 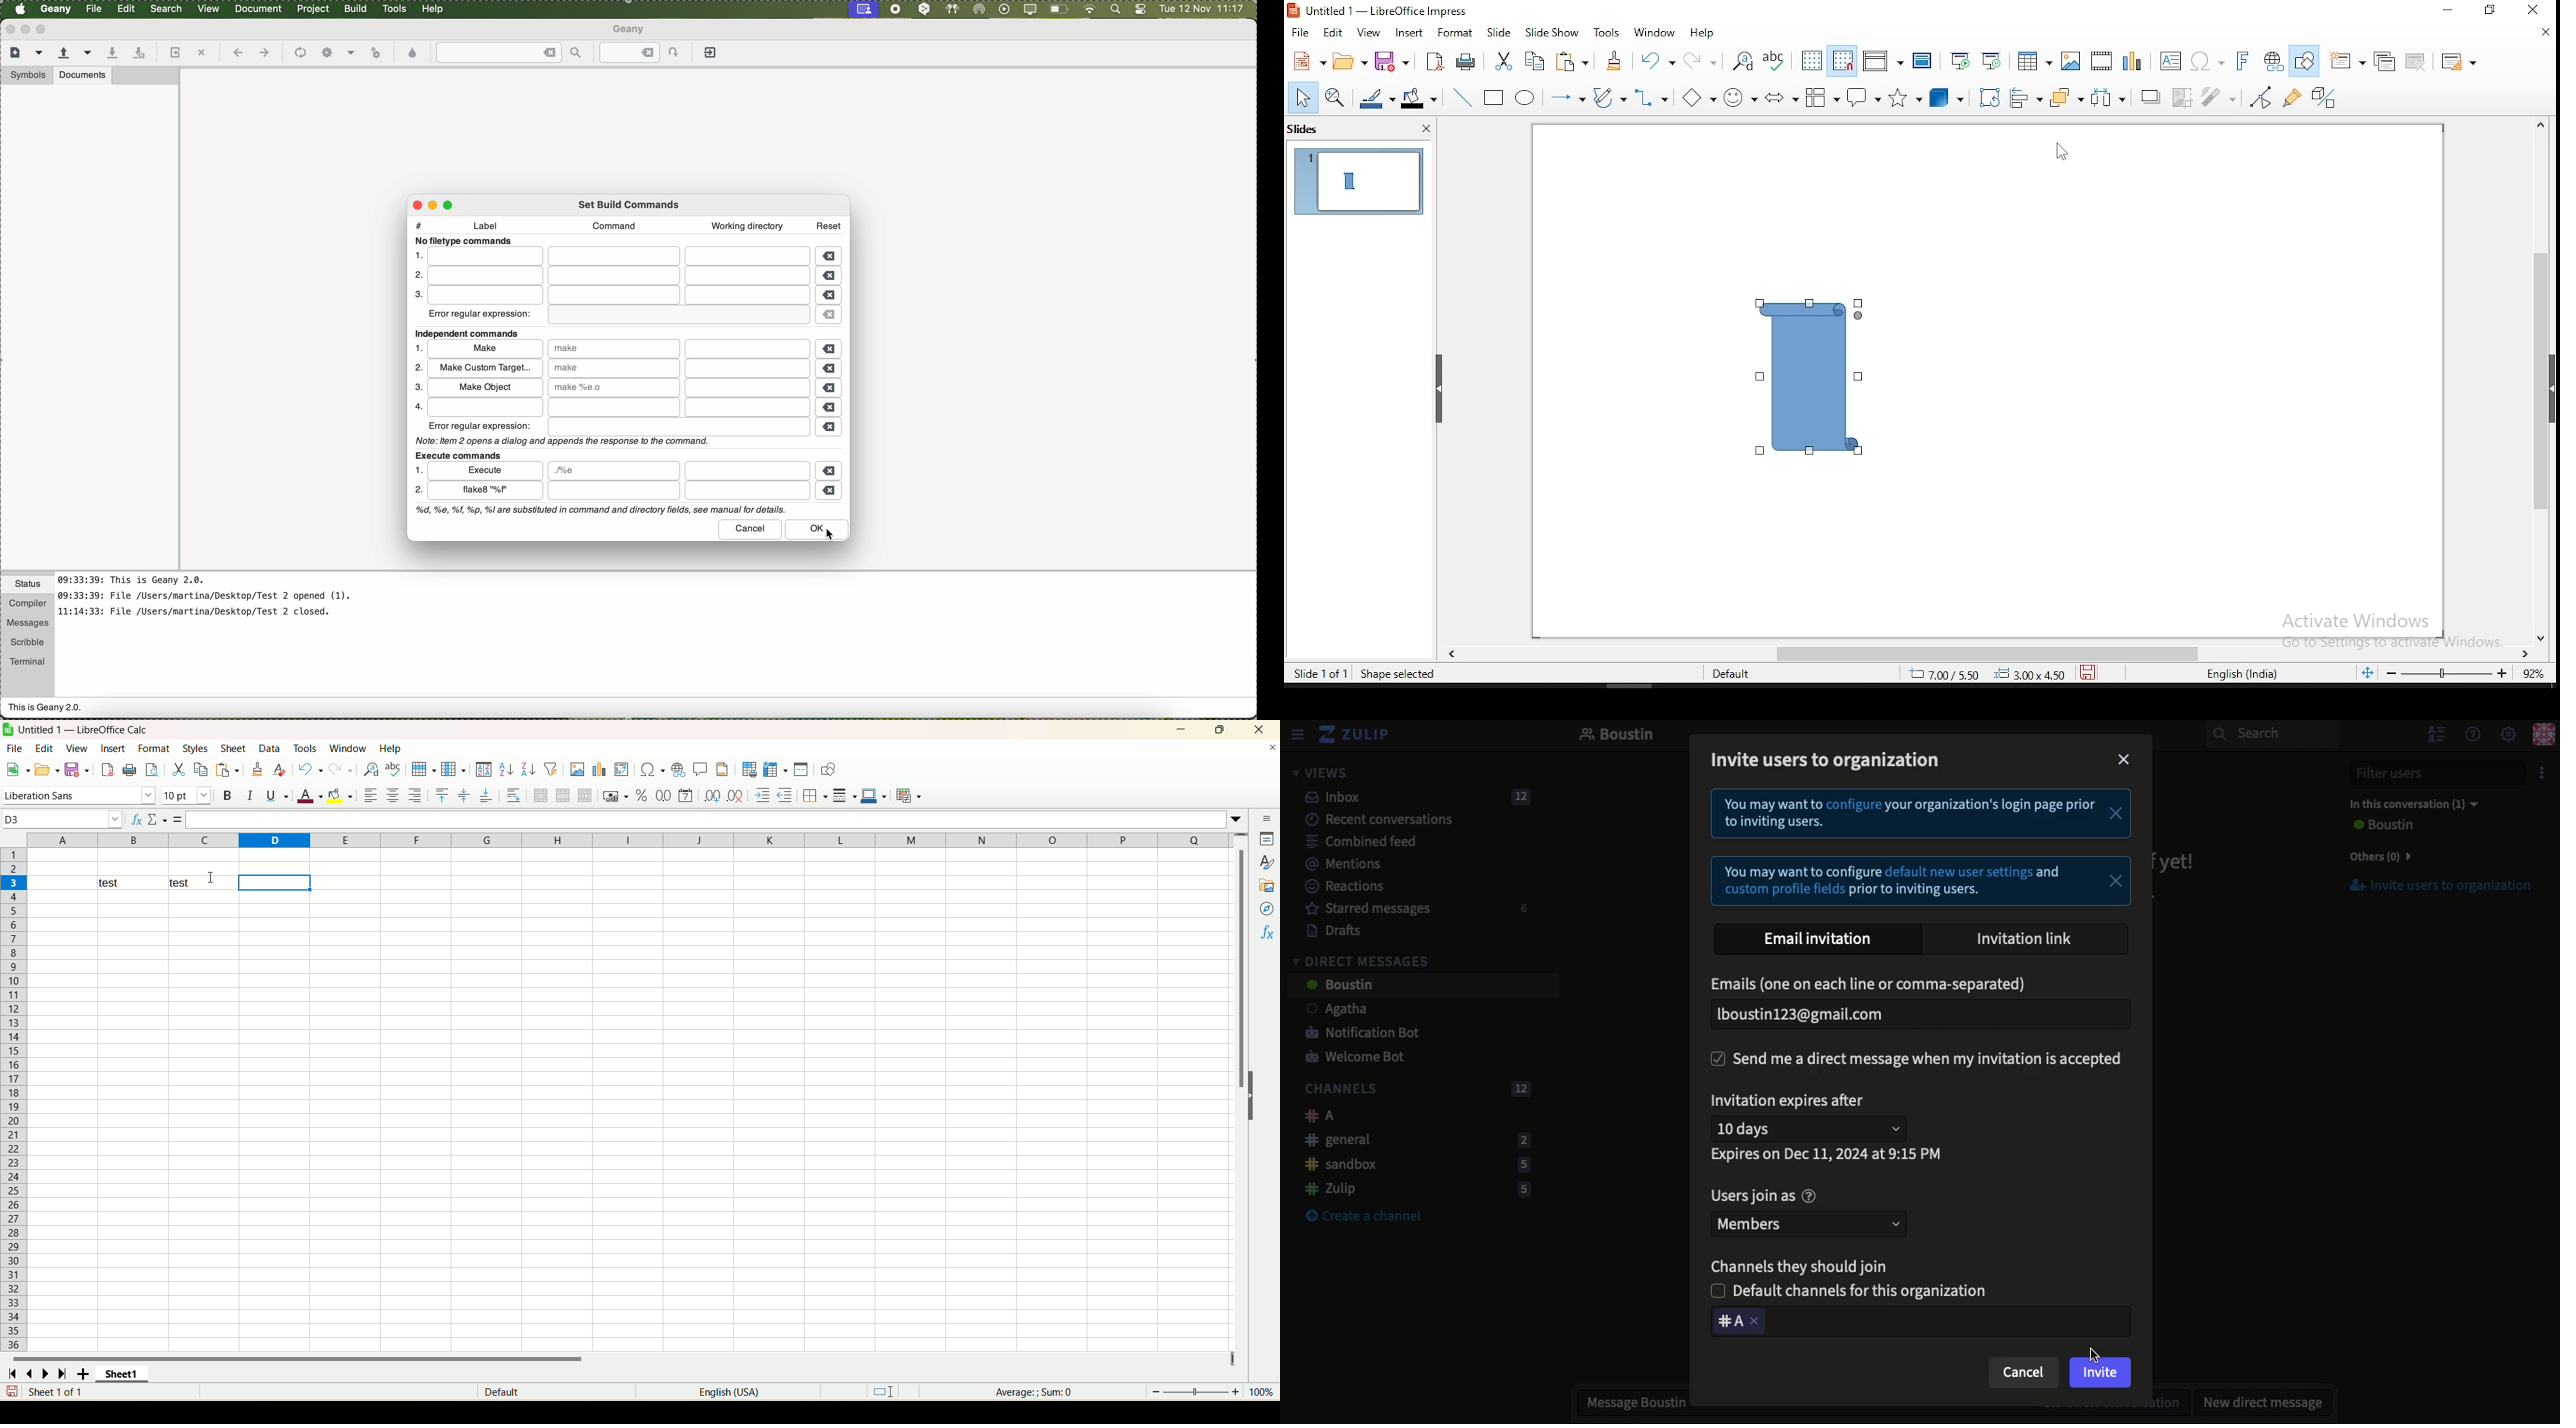 I want to click on text box, so click(x=2170, y=60).